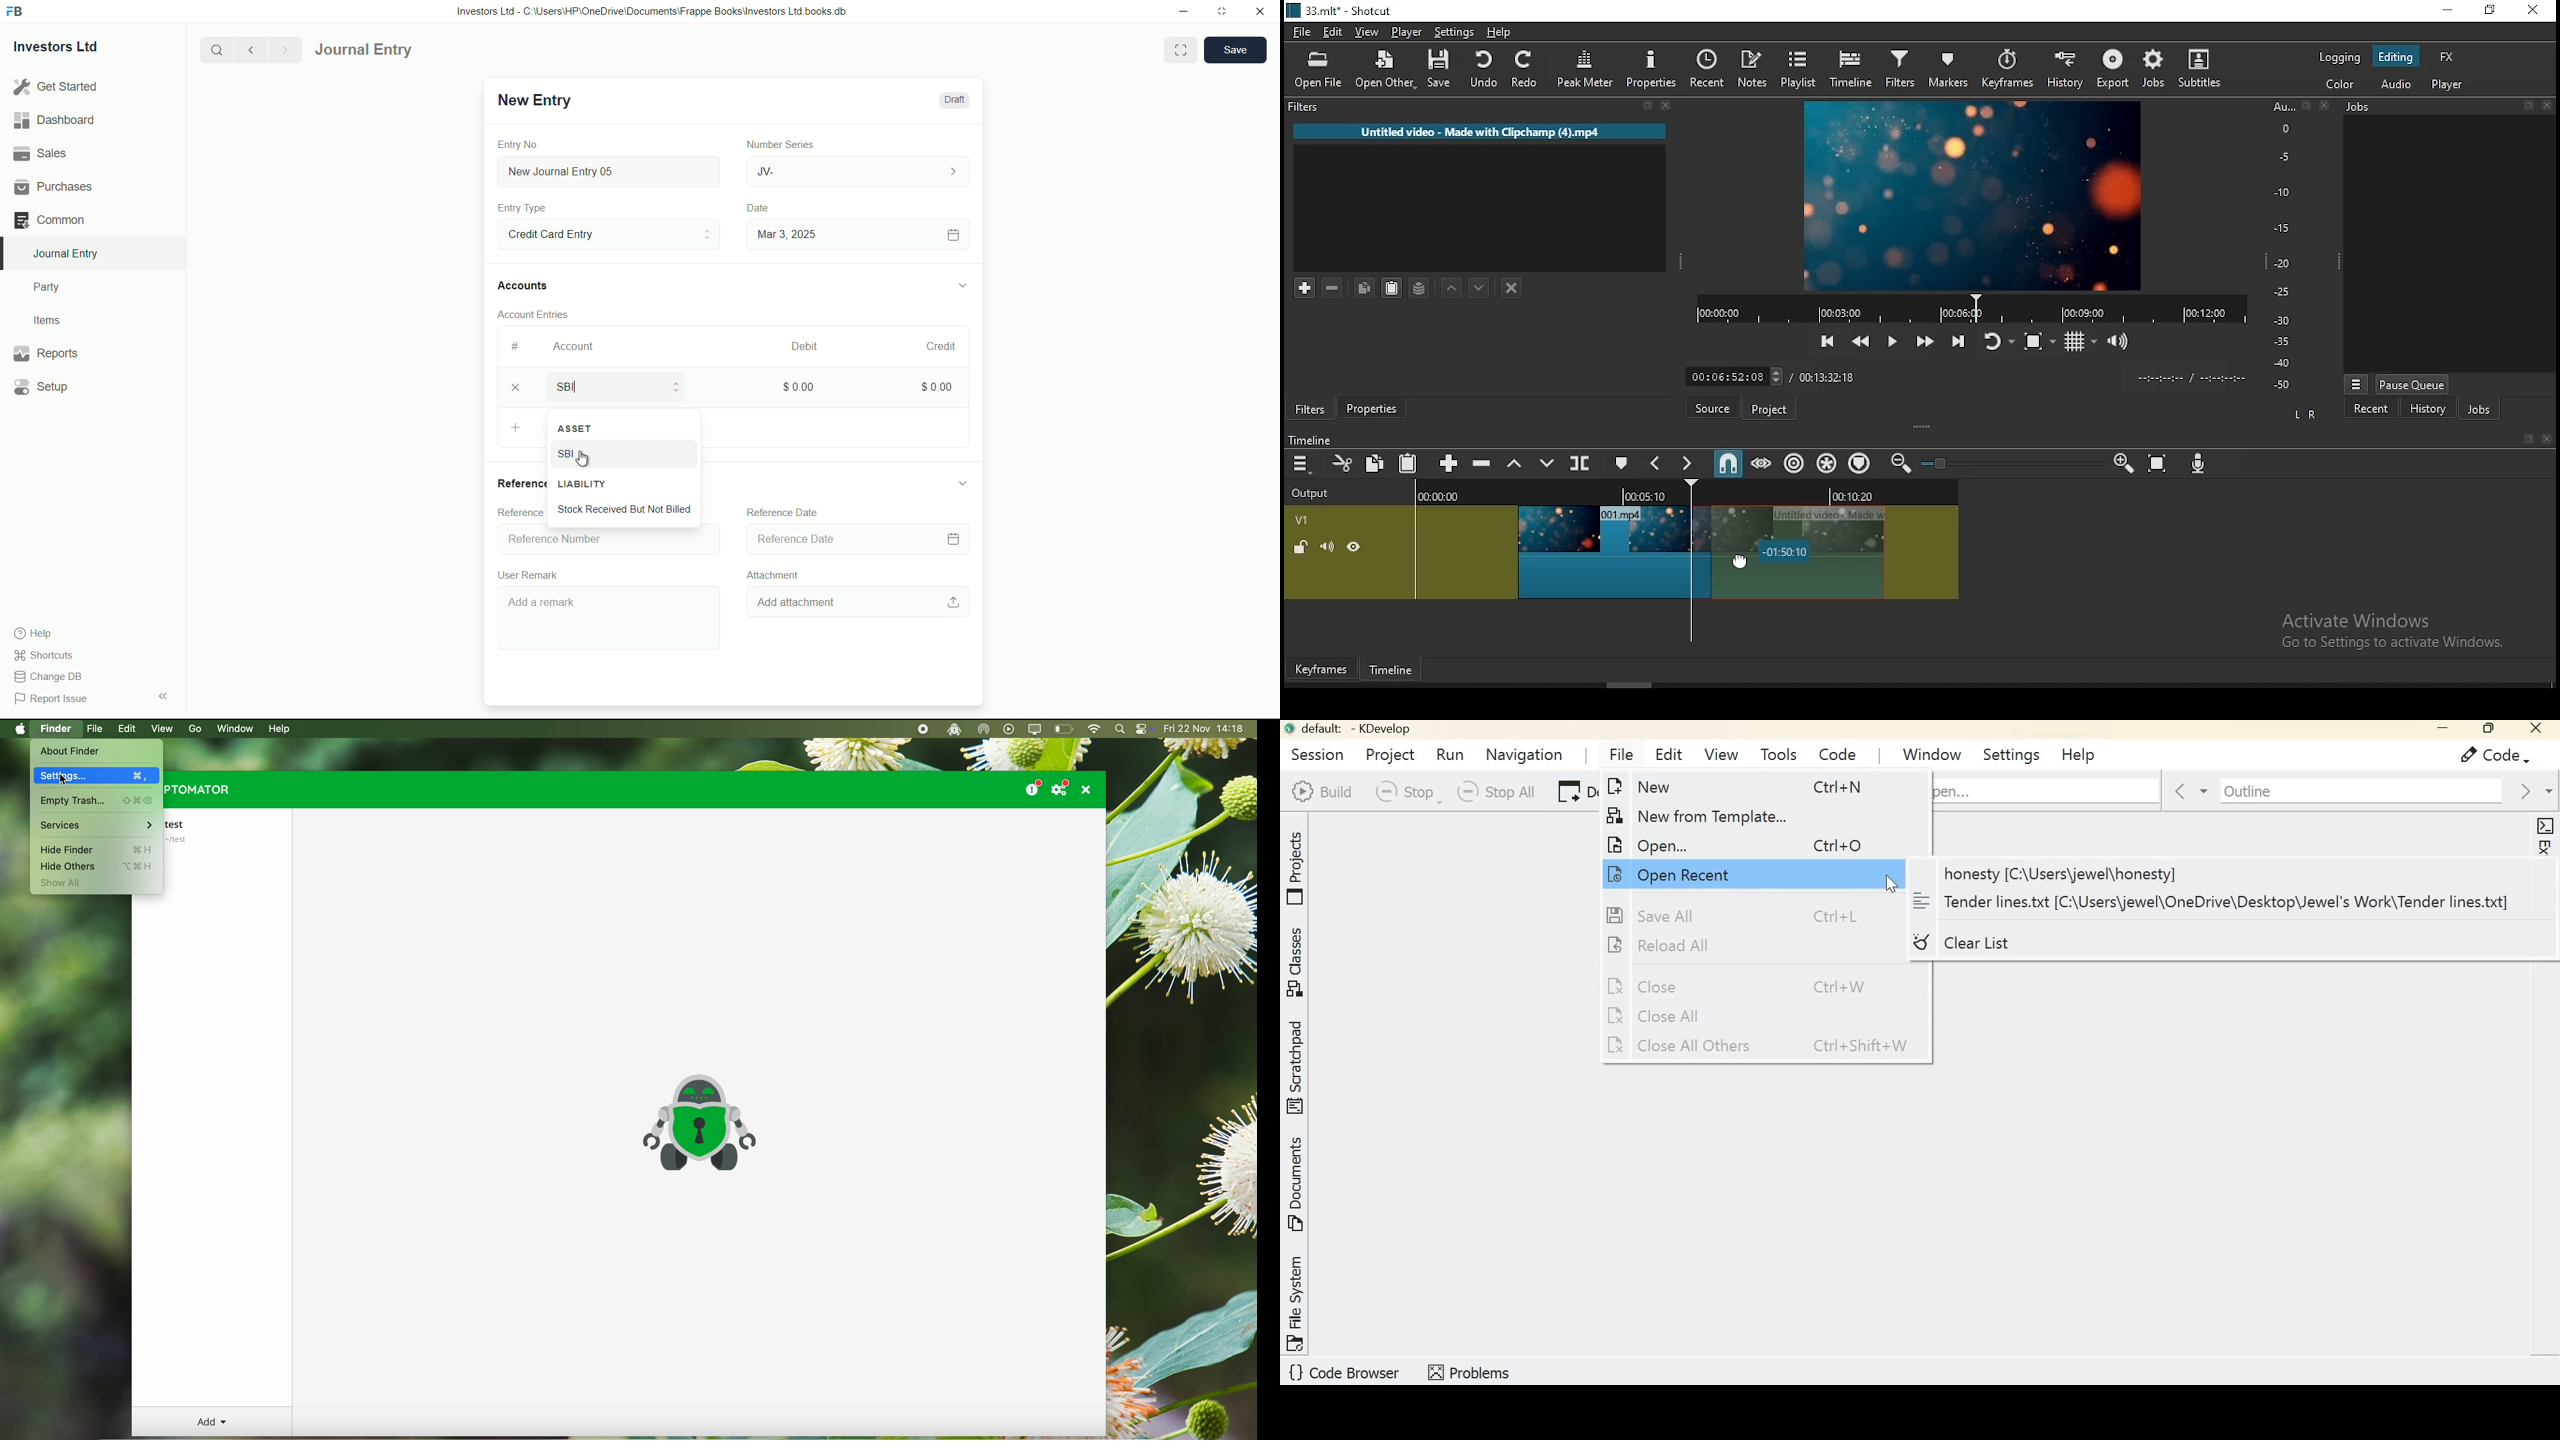 The height and width of the screenshot is (1456, 2576). I want to click on User Remark, so click(531, 573).